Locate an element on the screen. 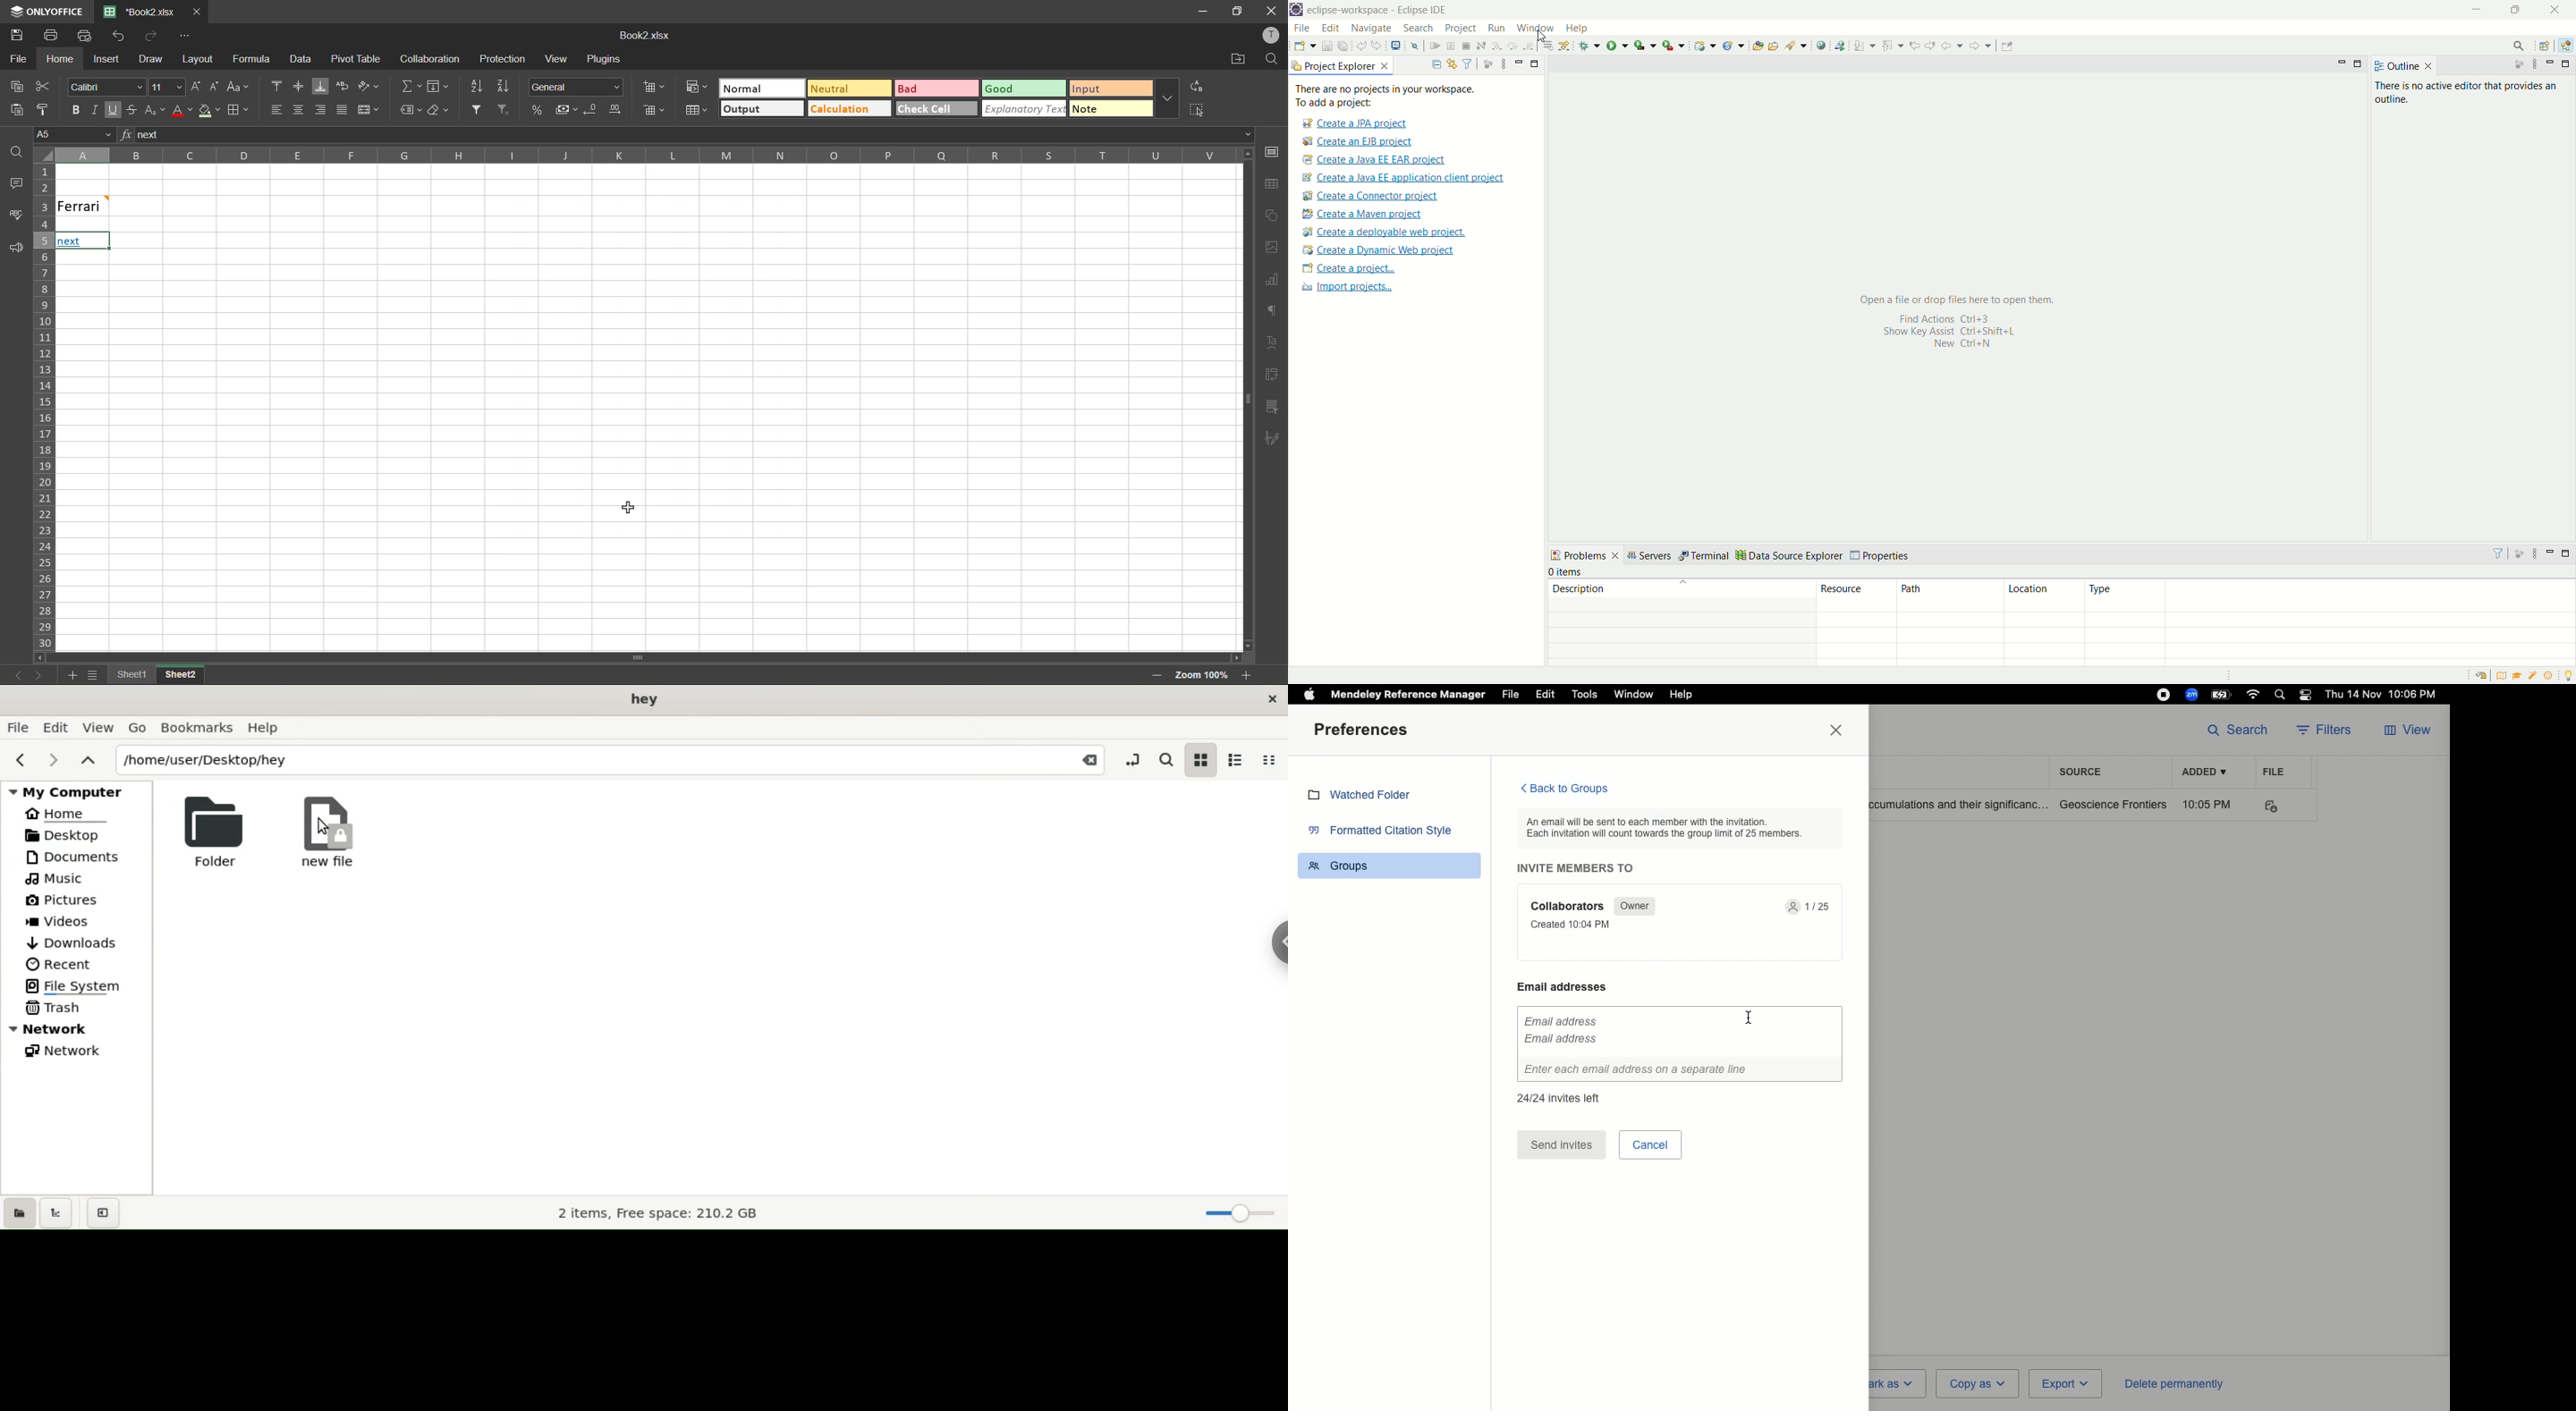  text is located at coordinates (1273, 341).